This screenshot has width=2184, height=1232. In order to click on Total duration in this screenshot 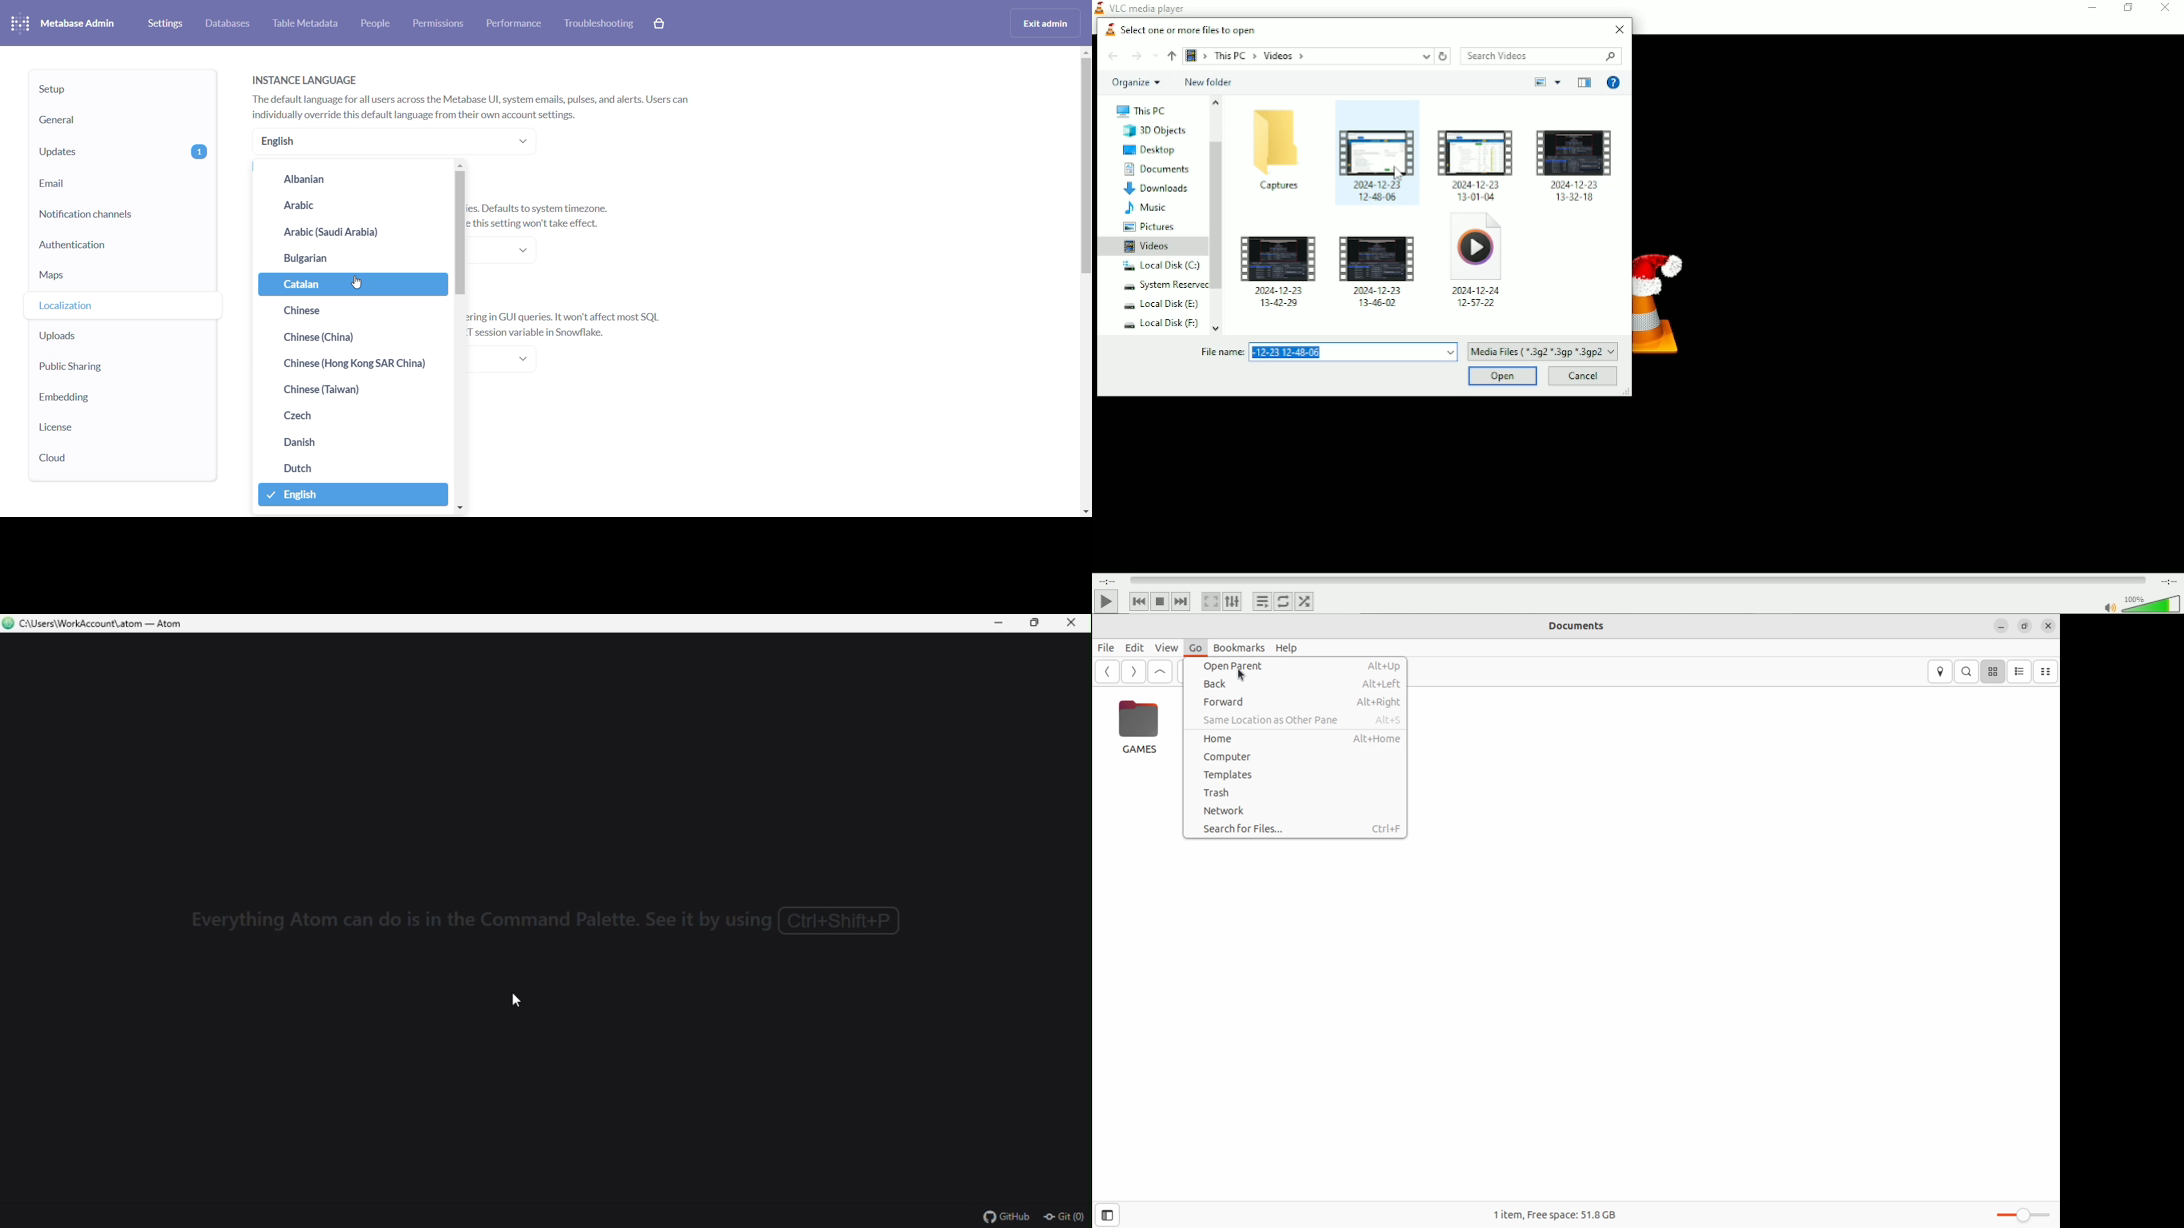, I will do `click(2168, 581)`.